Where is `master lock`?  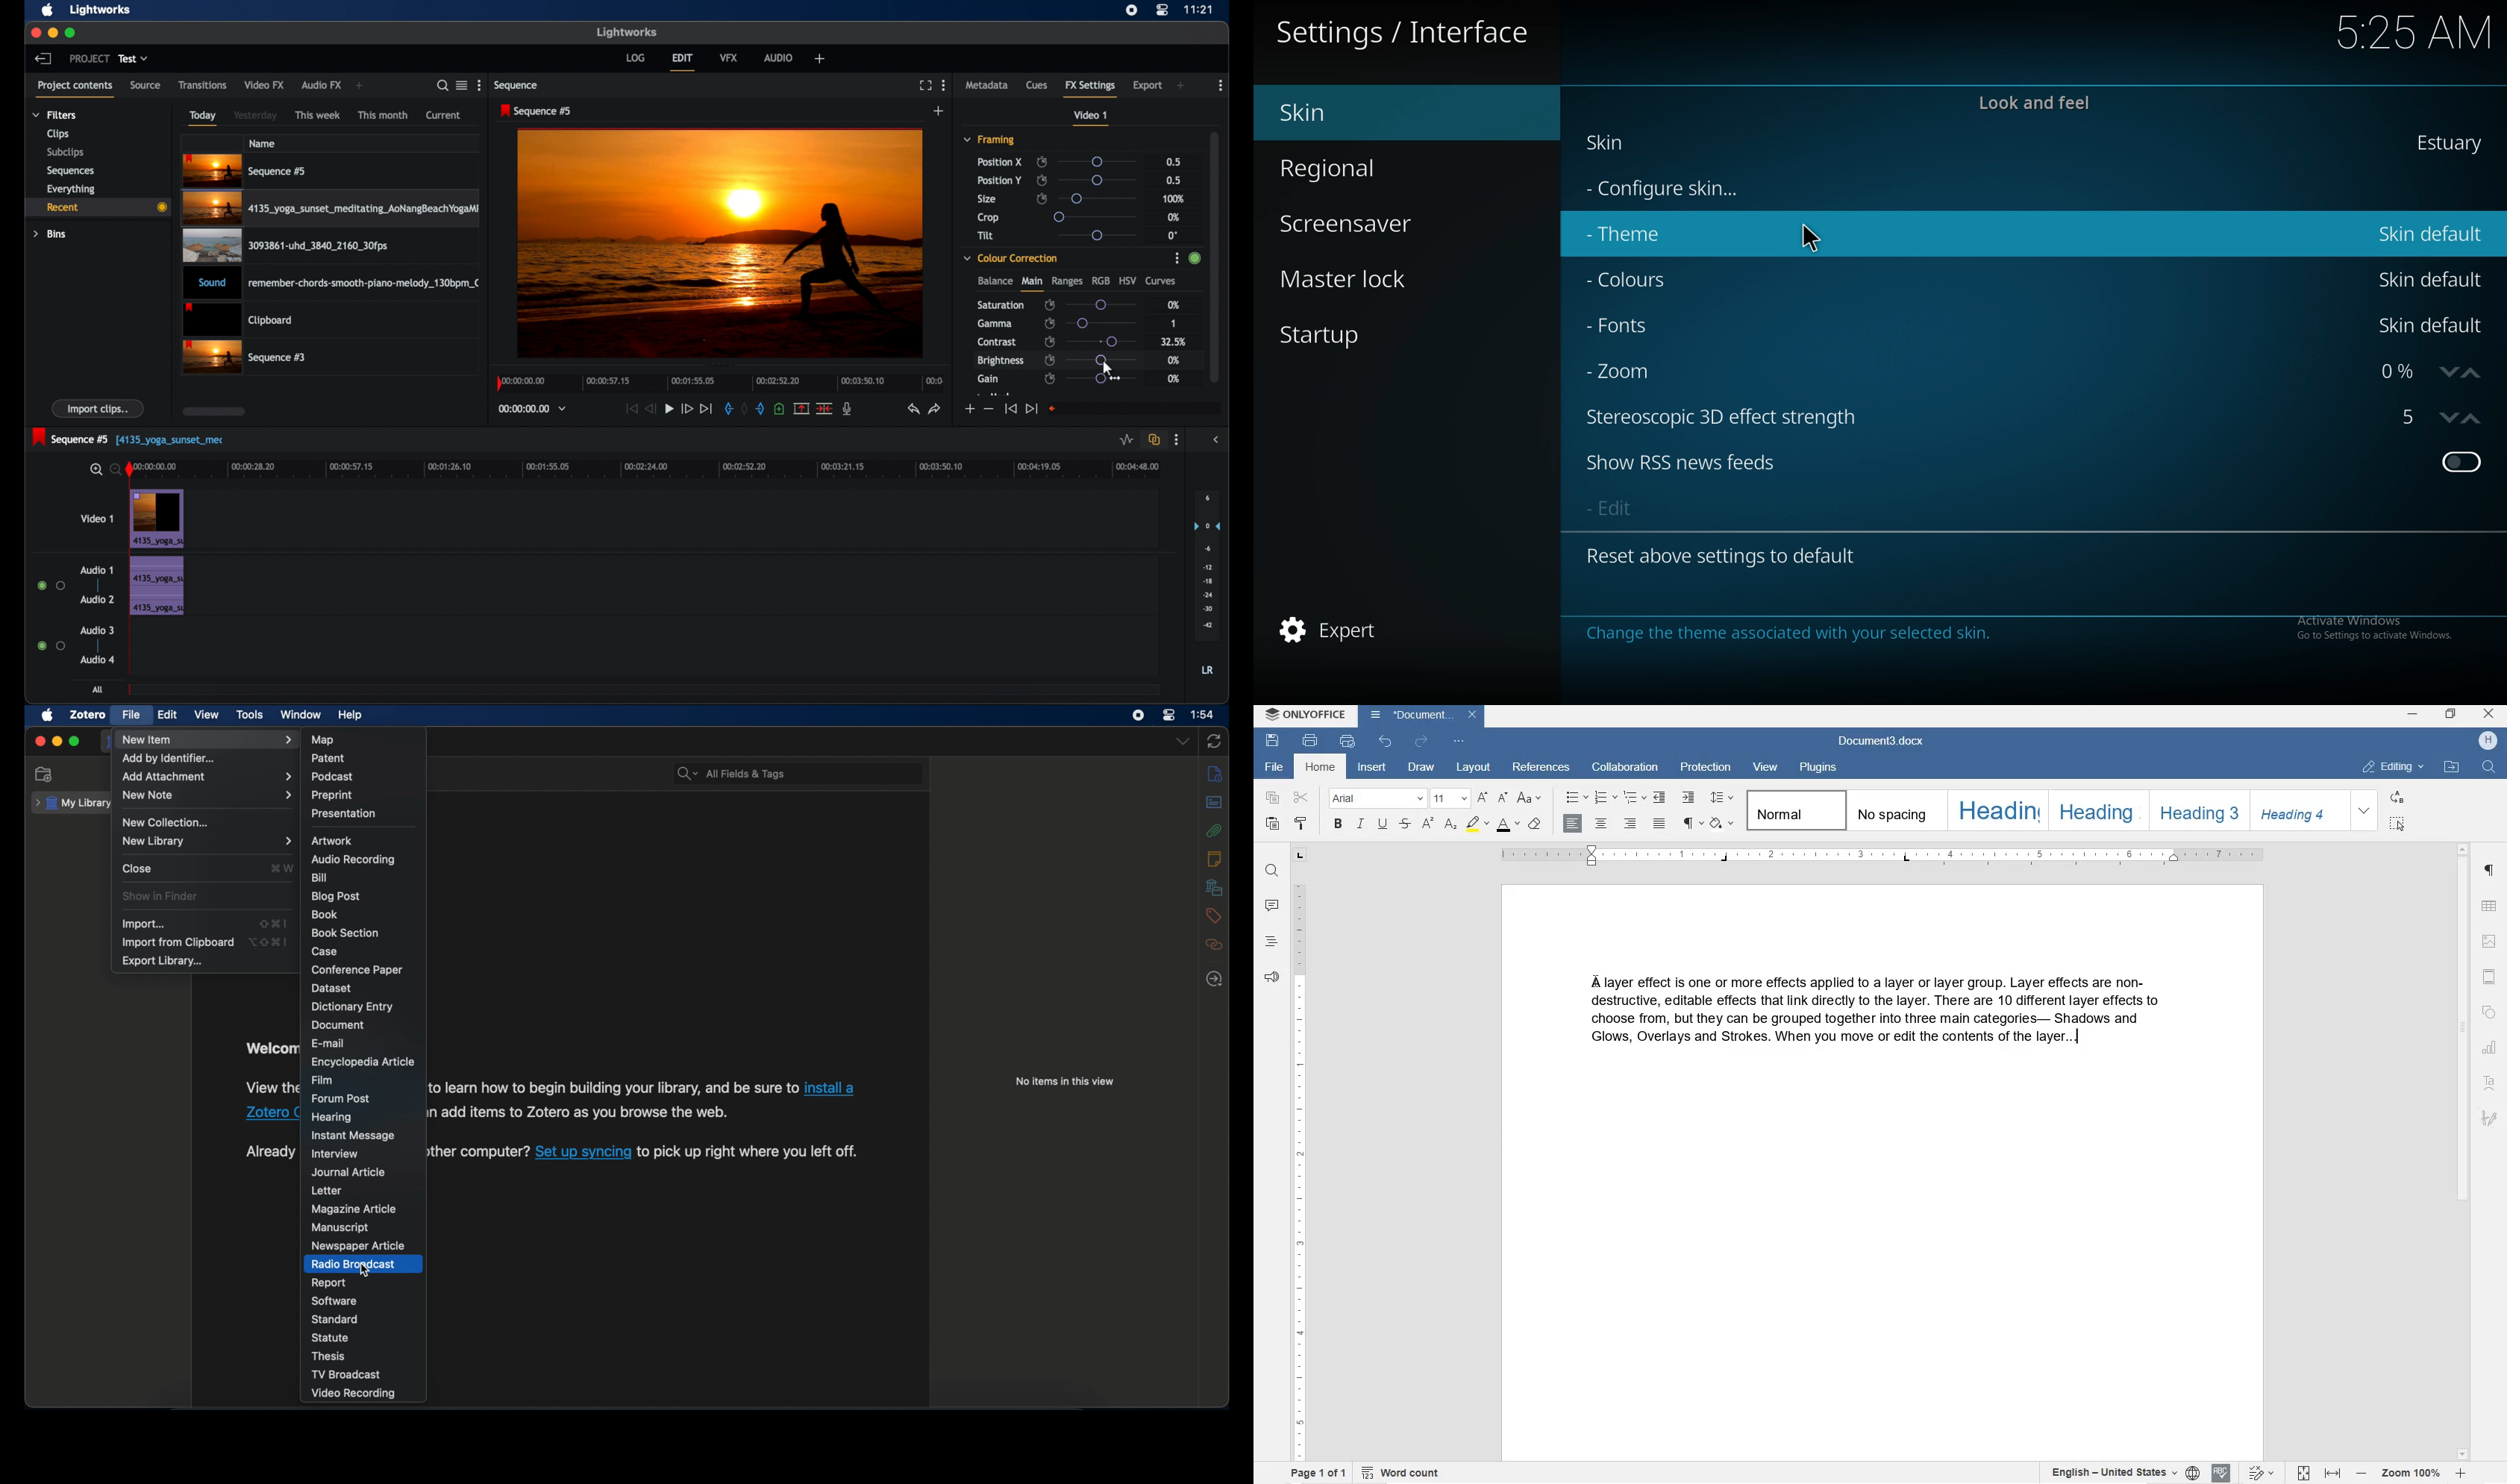
master lock is located at coordinates (1379, 279).